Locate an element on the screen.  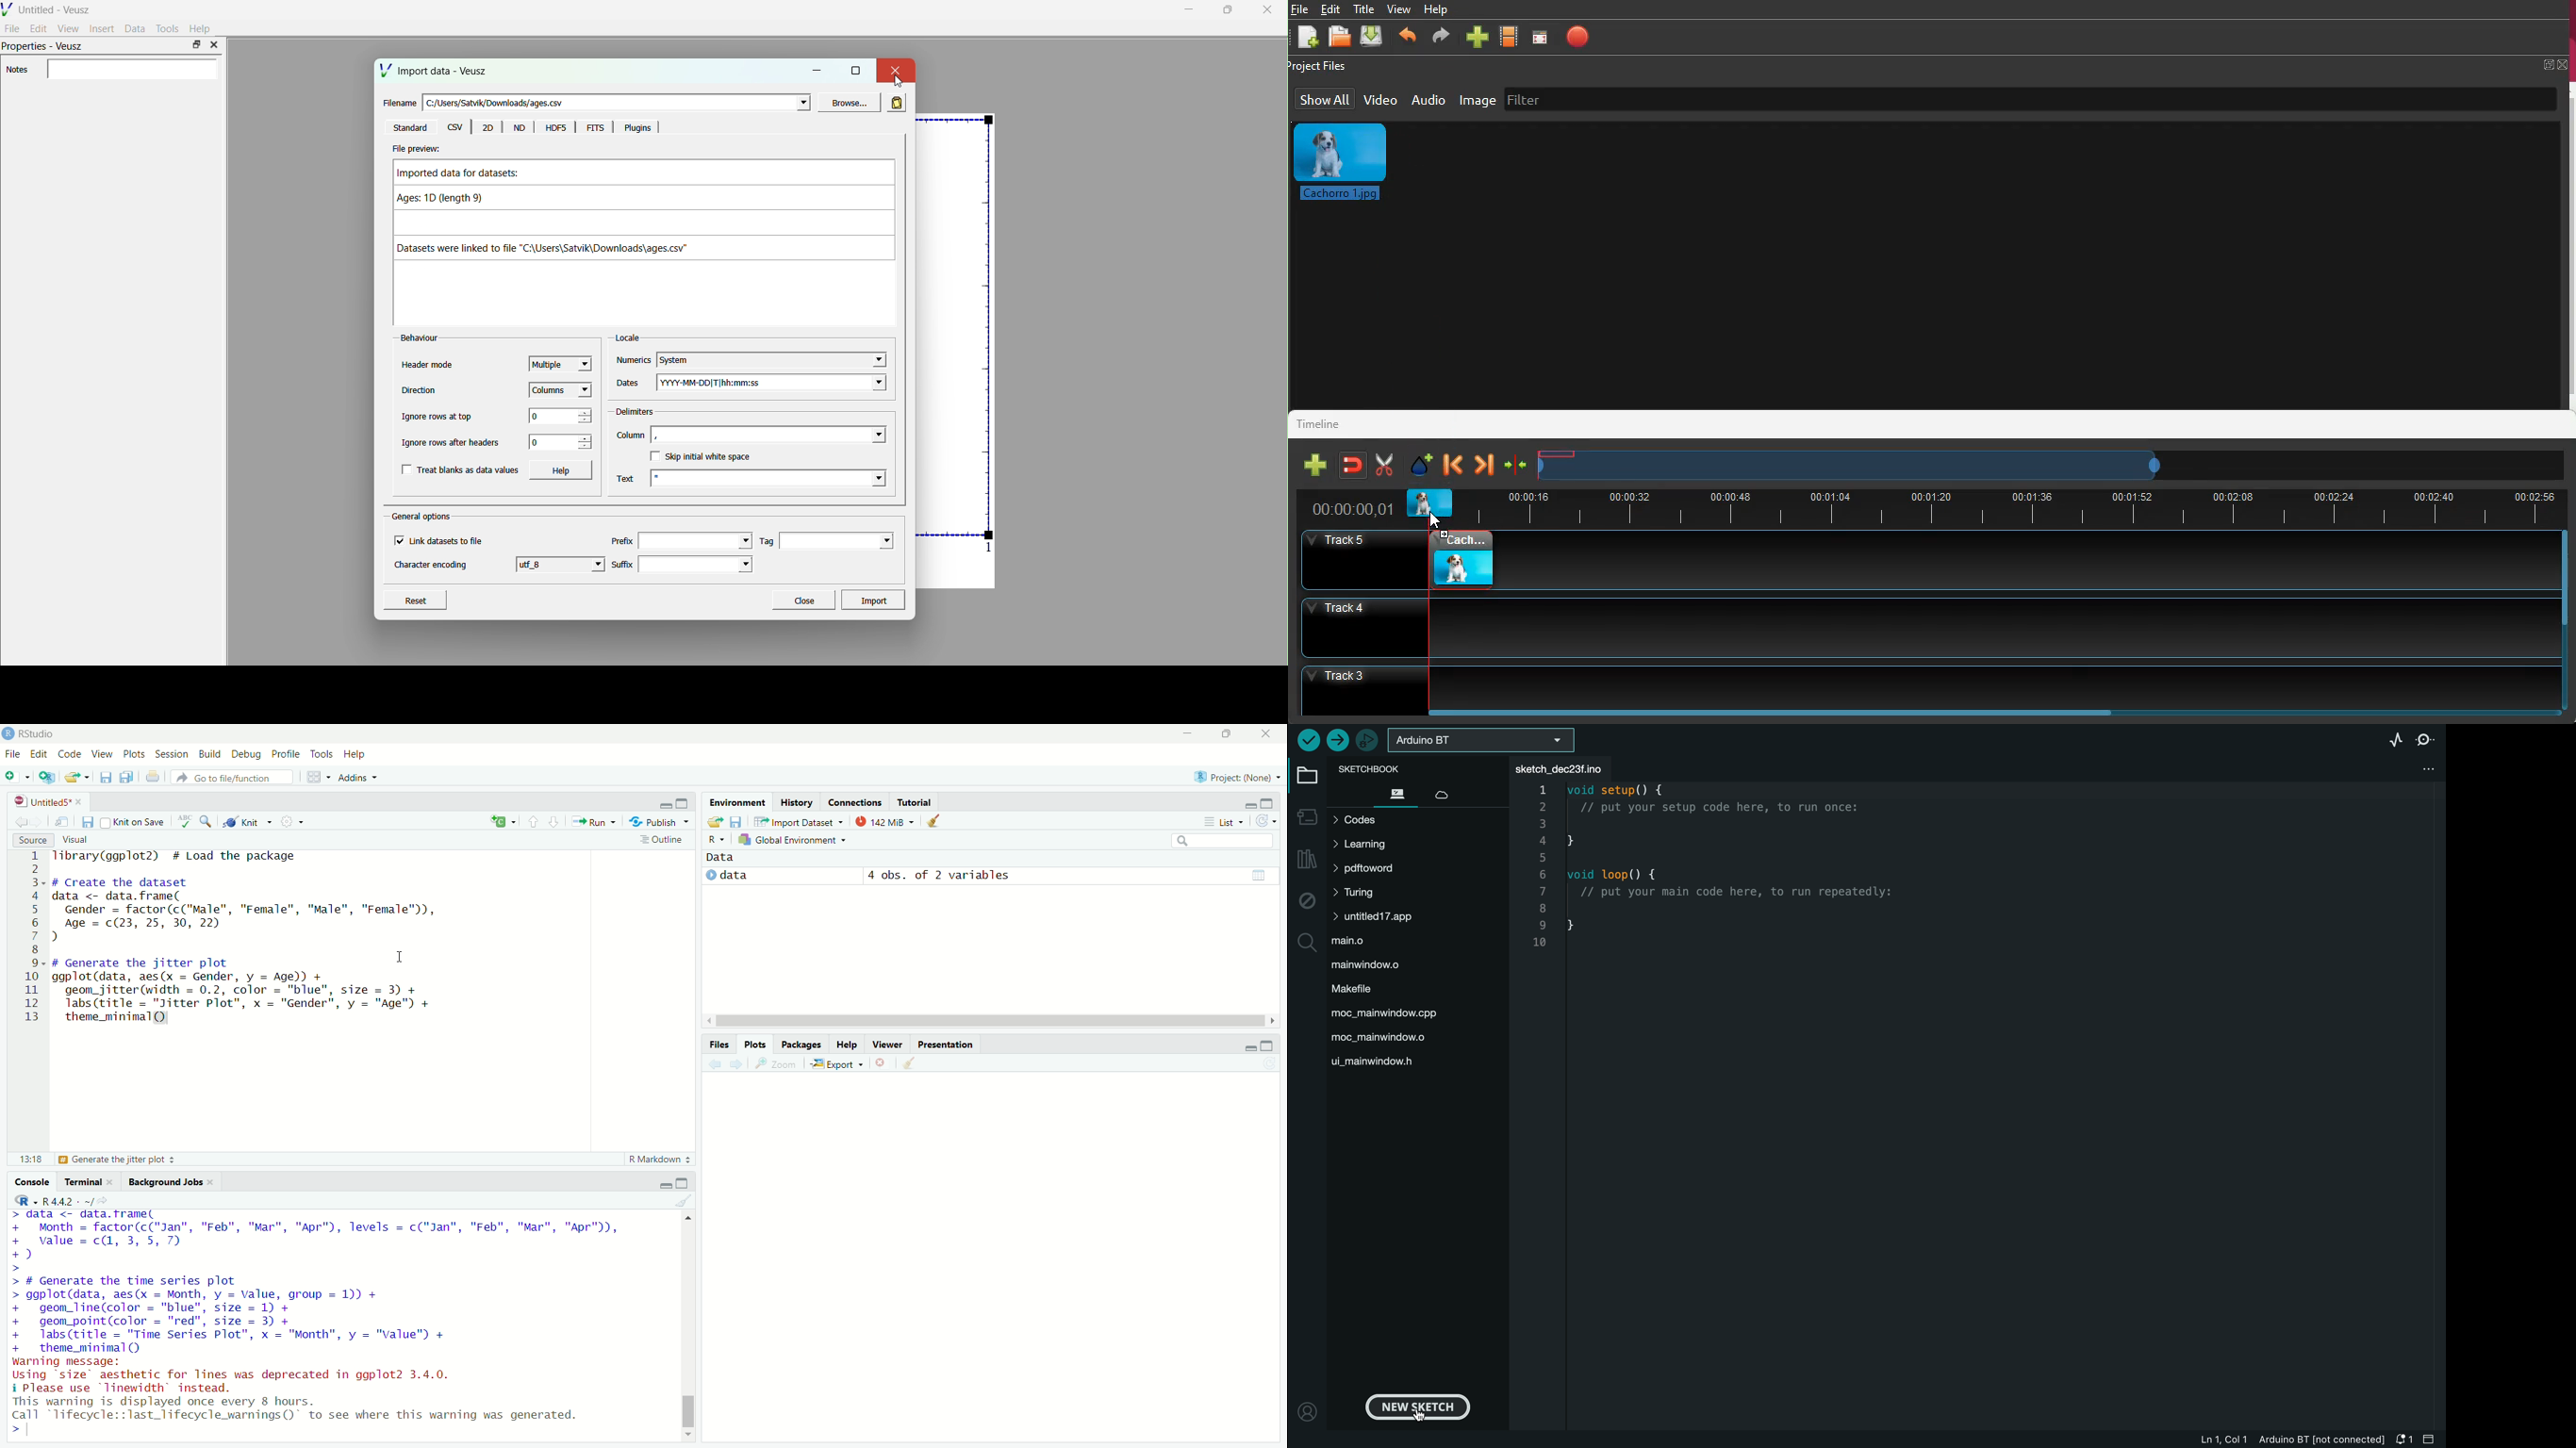
profile is located at coordinates (287, 753).